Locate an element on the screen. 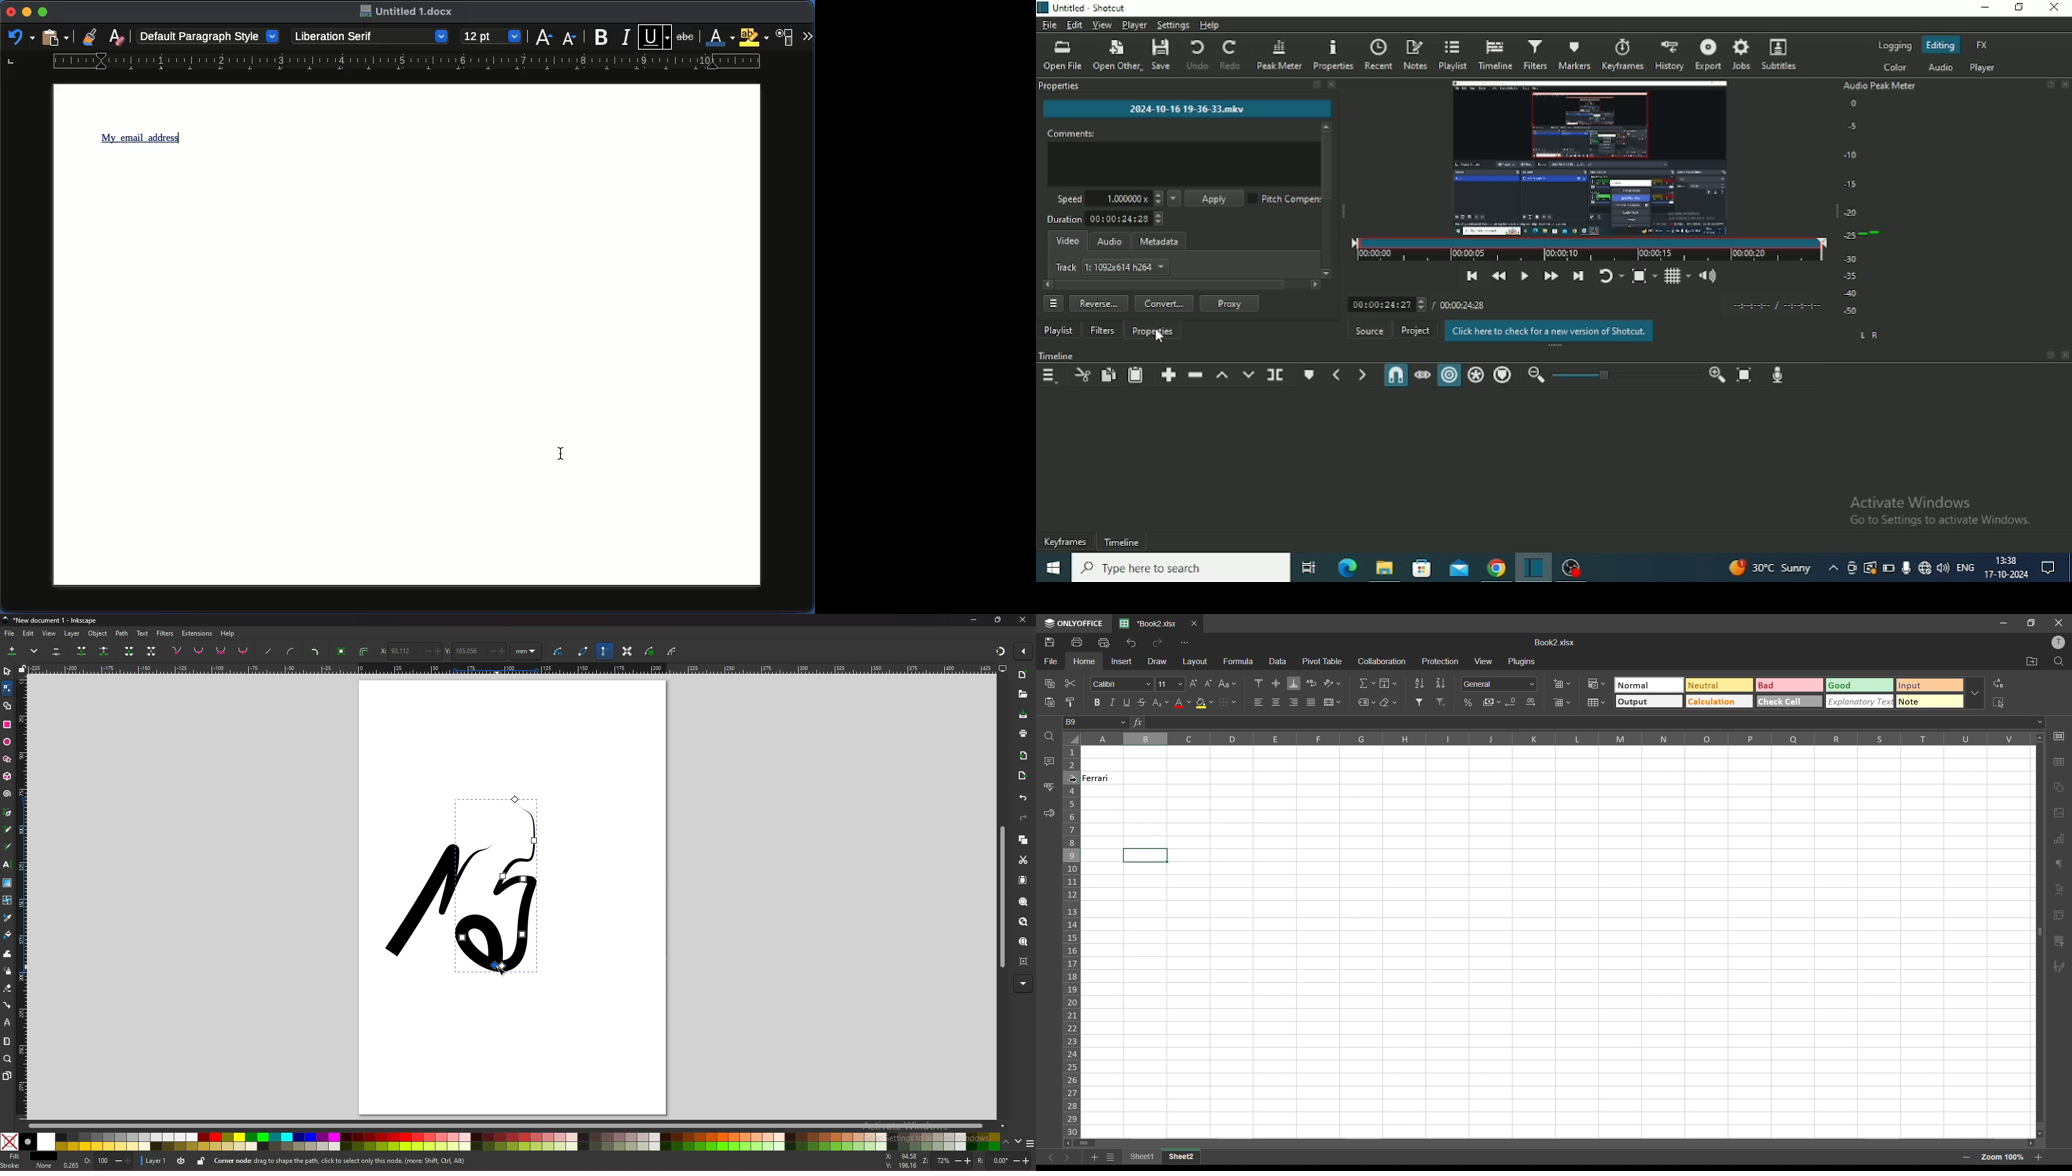 Image resolution: width=2072 pixels, height=1176 pixels. x and y coordinates is located at coordinates (898, 1162).